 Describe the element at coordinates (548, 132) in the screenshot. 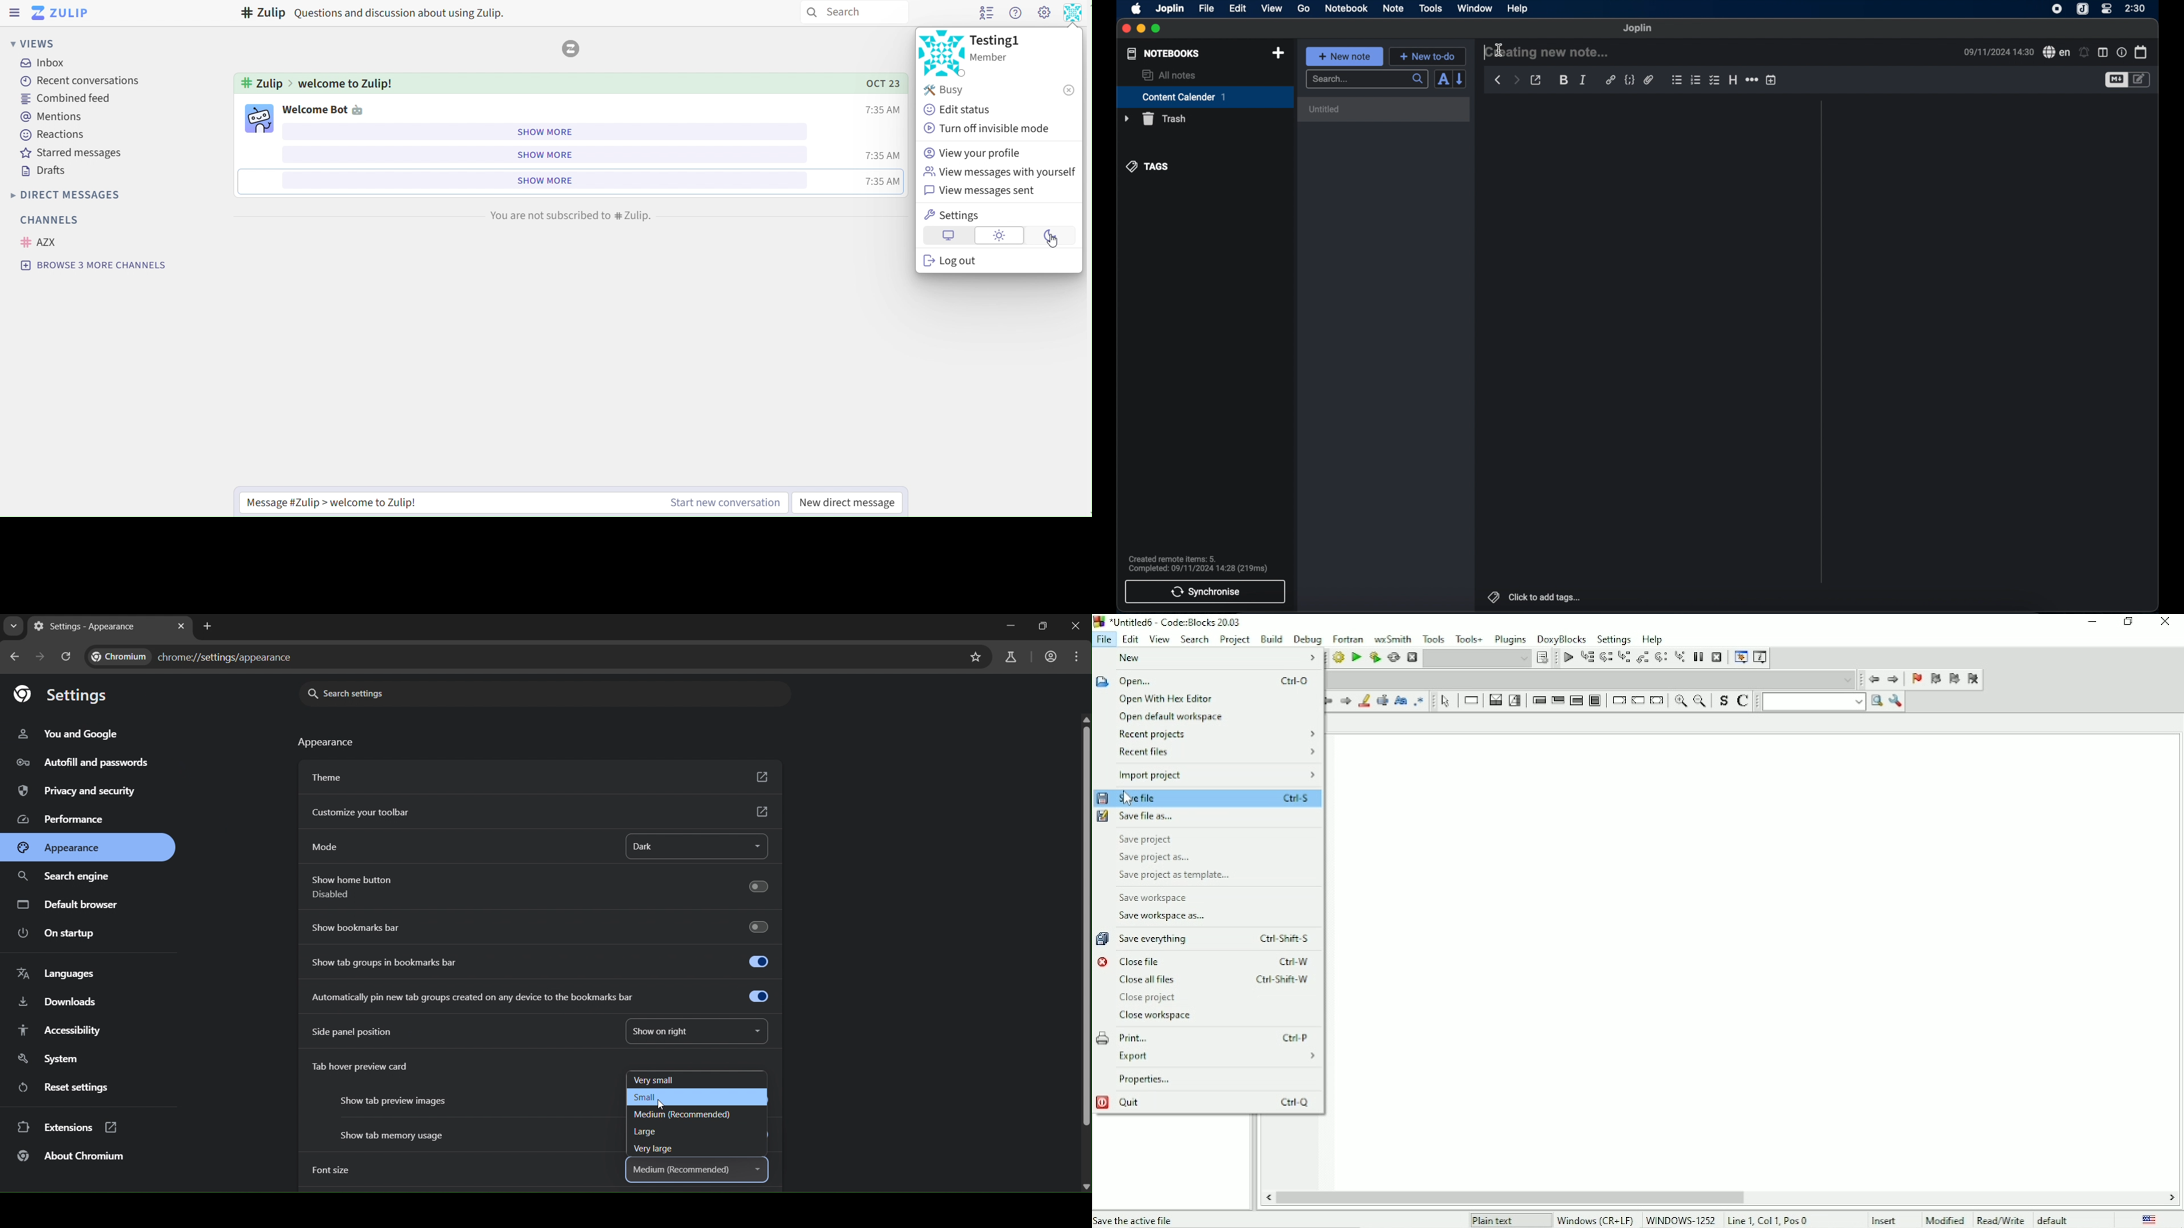

I see `show more` at that location.